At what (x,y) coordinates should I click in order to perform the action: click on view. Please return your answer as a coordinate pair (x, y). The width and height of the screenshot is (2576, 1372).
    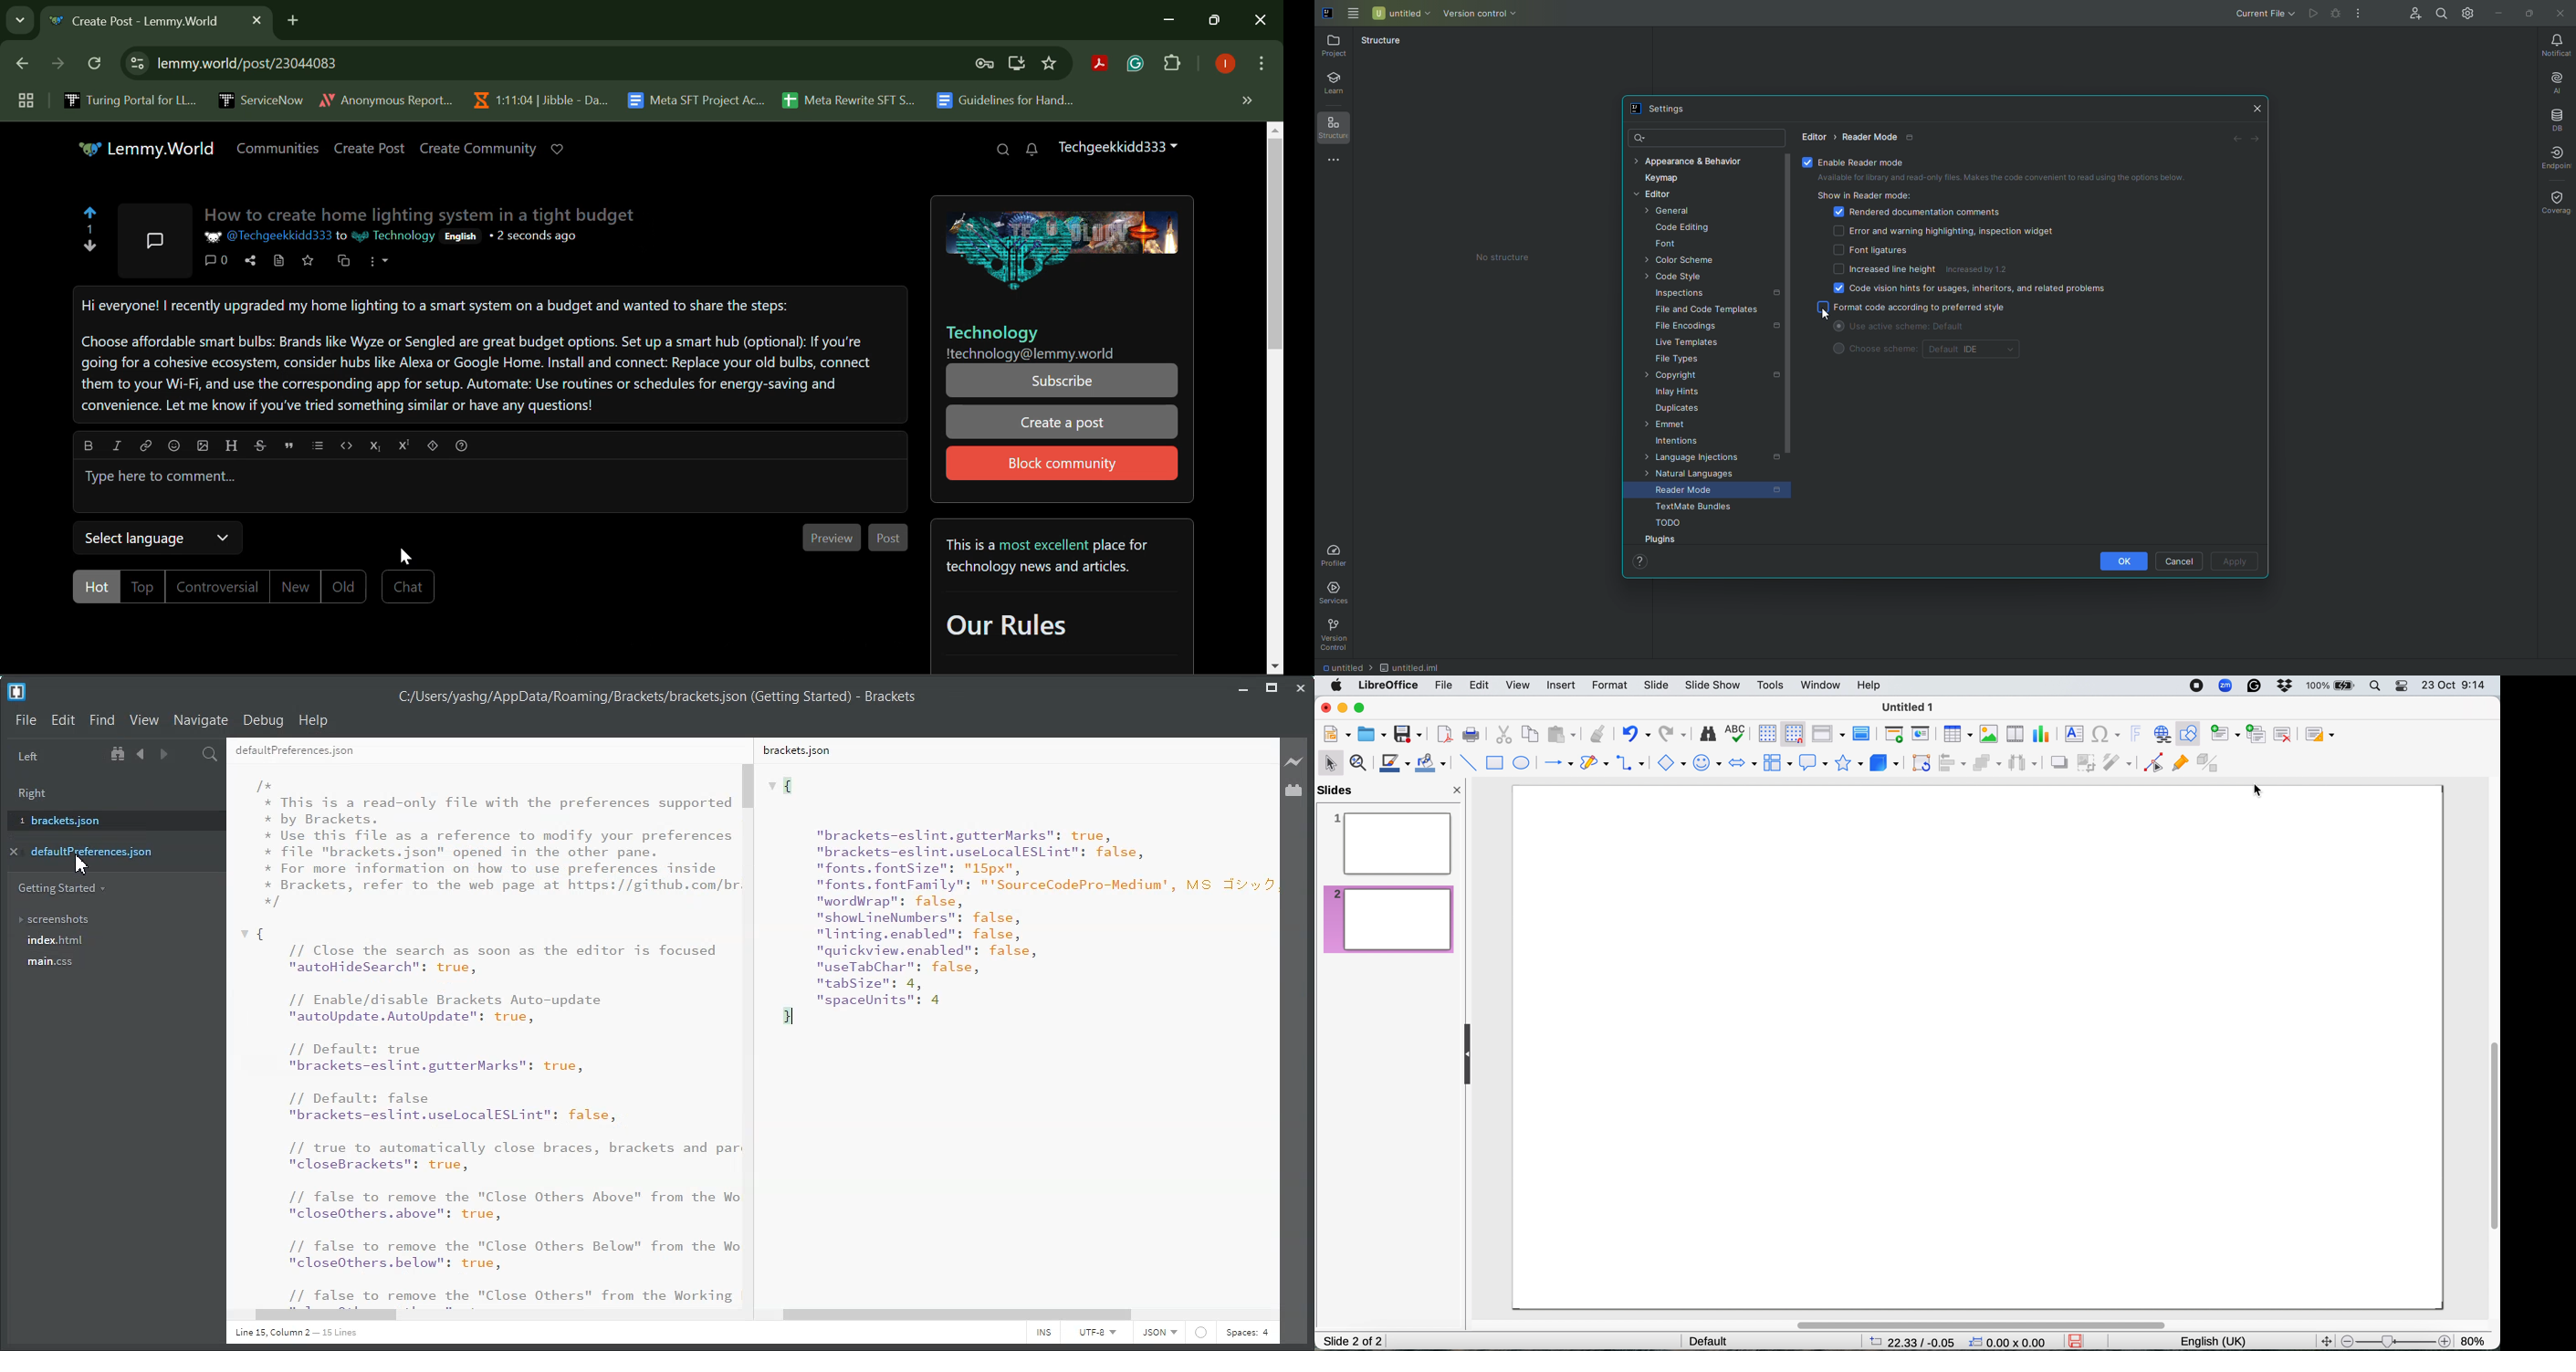
    Looking at the image, I should click on (1520, 686).